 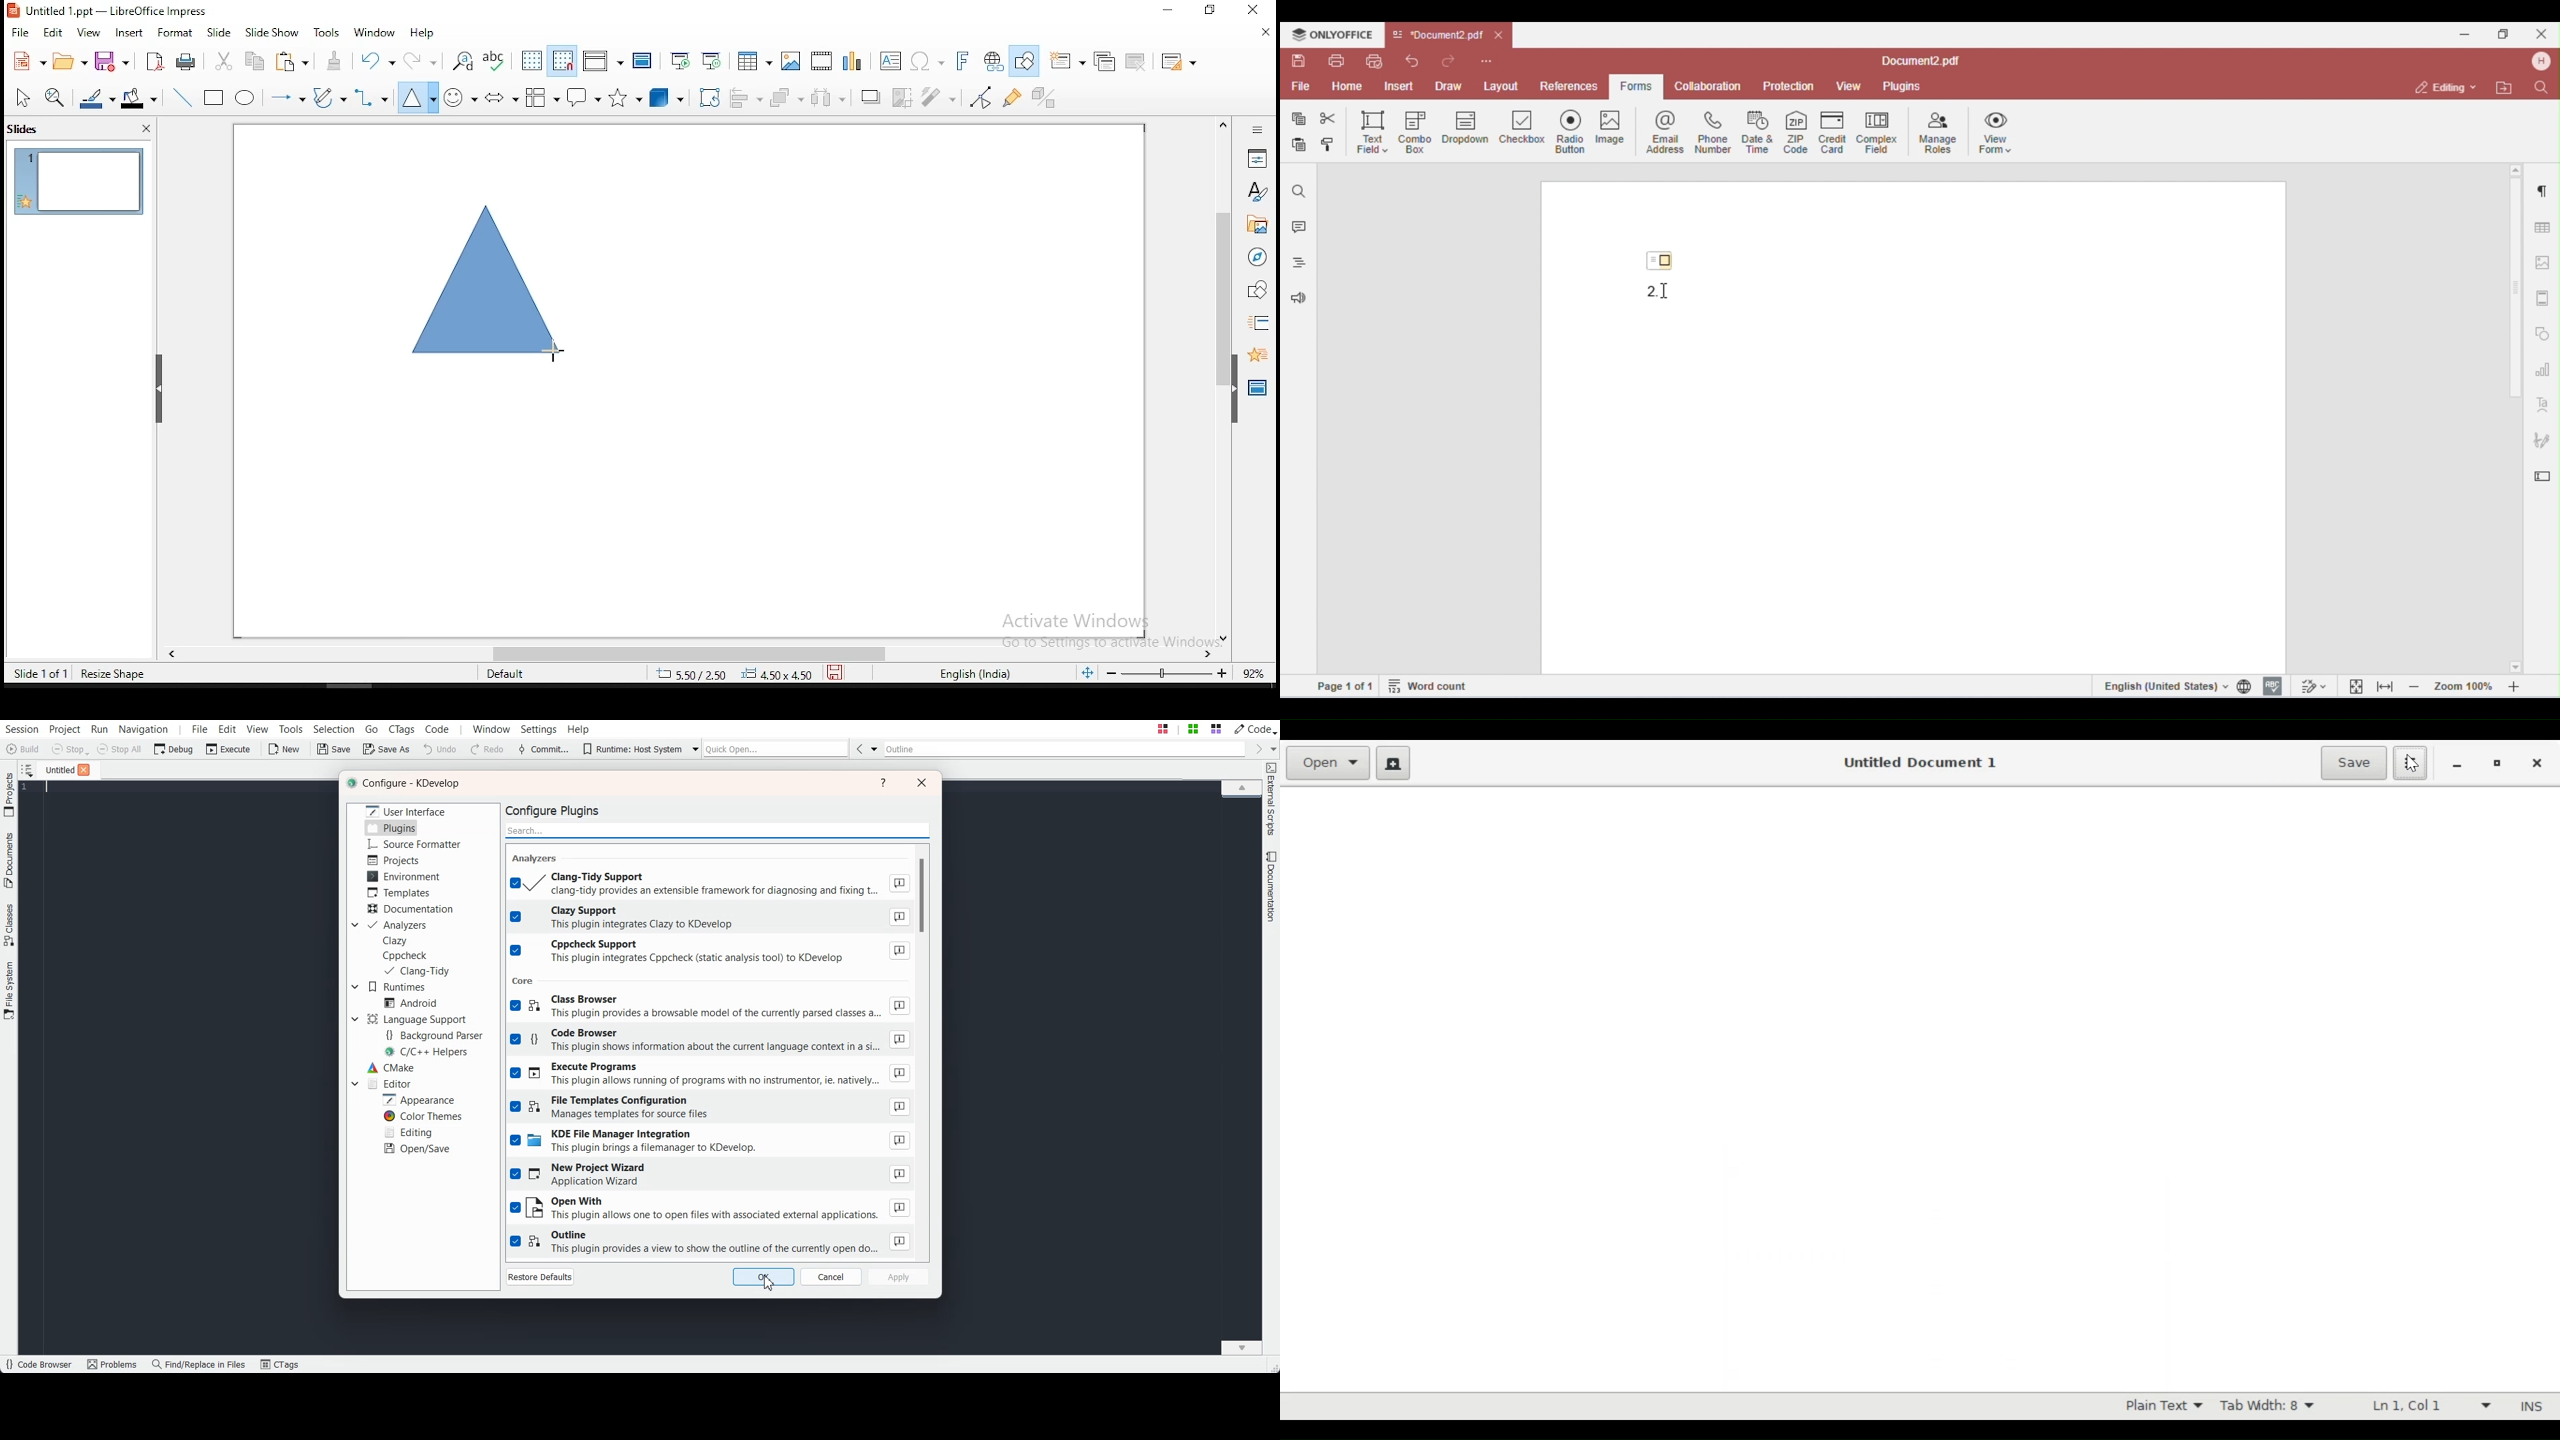 I want to click on start from first slide, so click(x=680, y=60).